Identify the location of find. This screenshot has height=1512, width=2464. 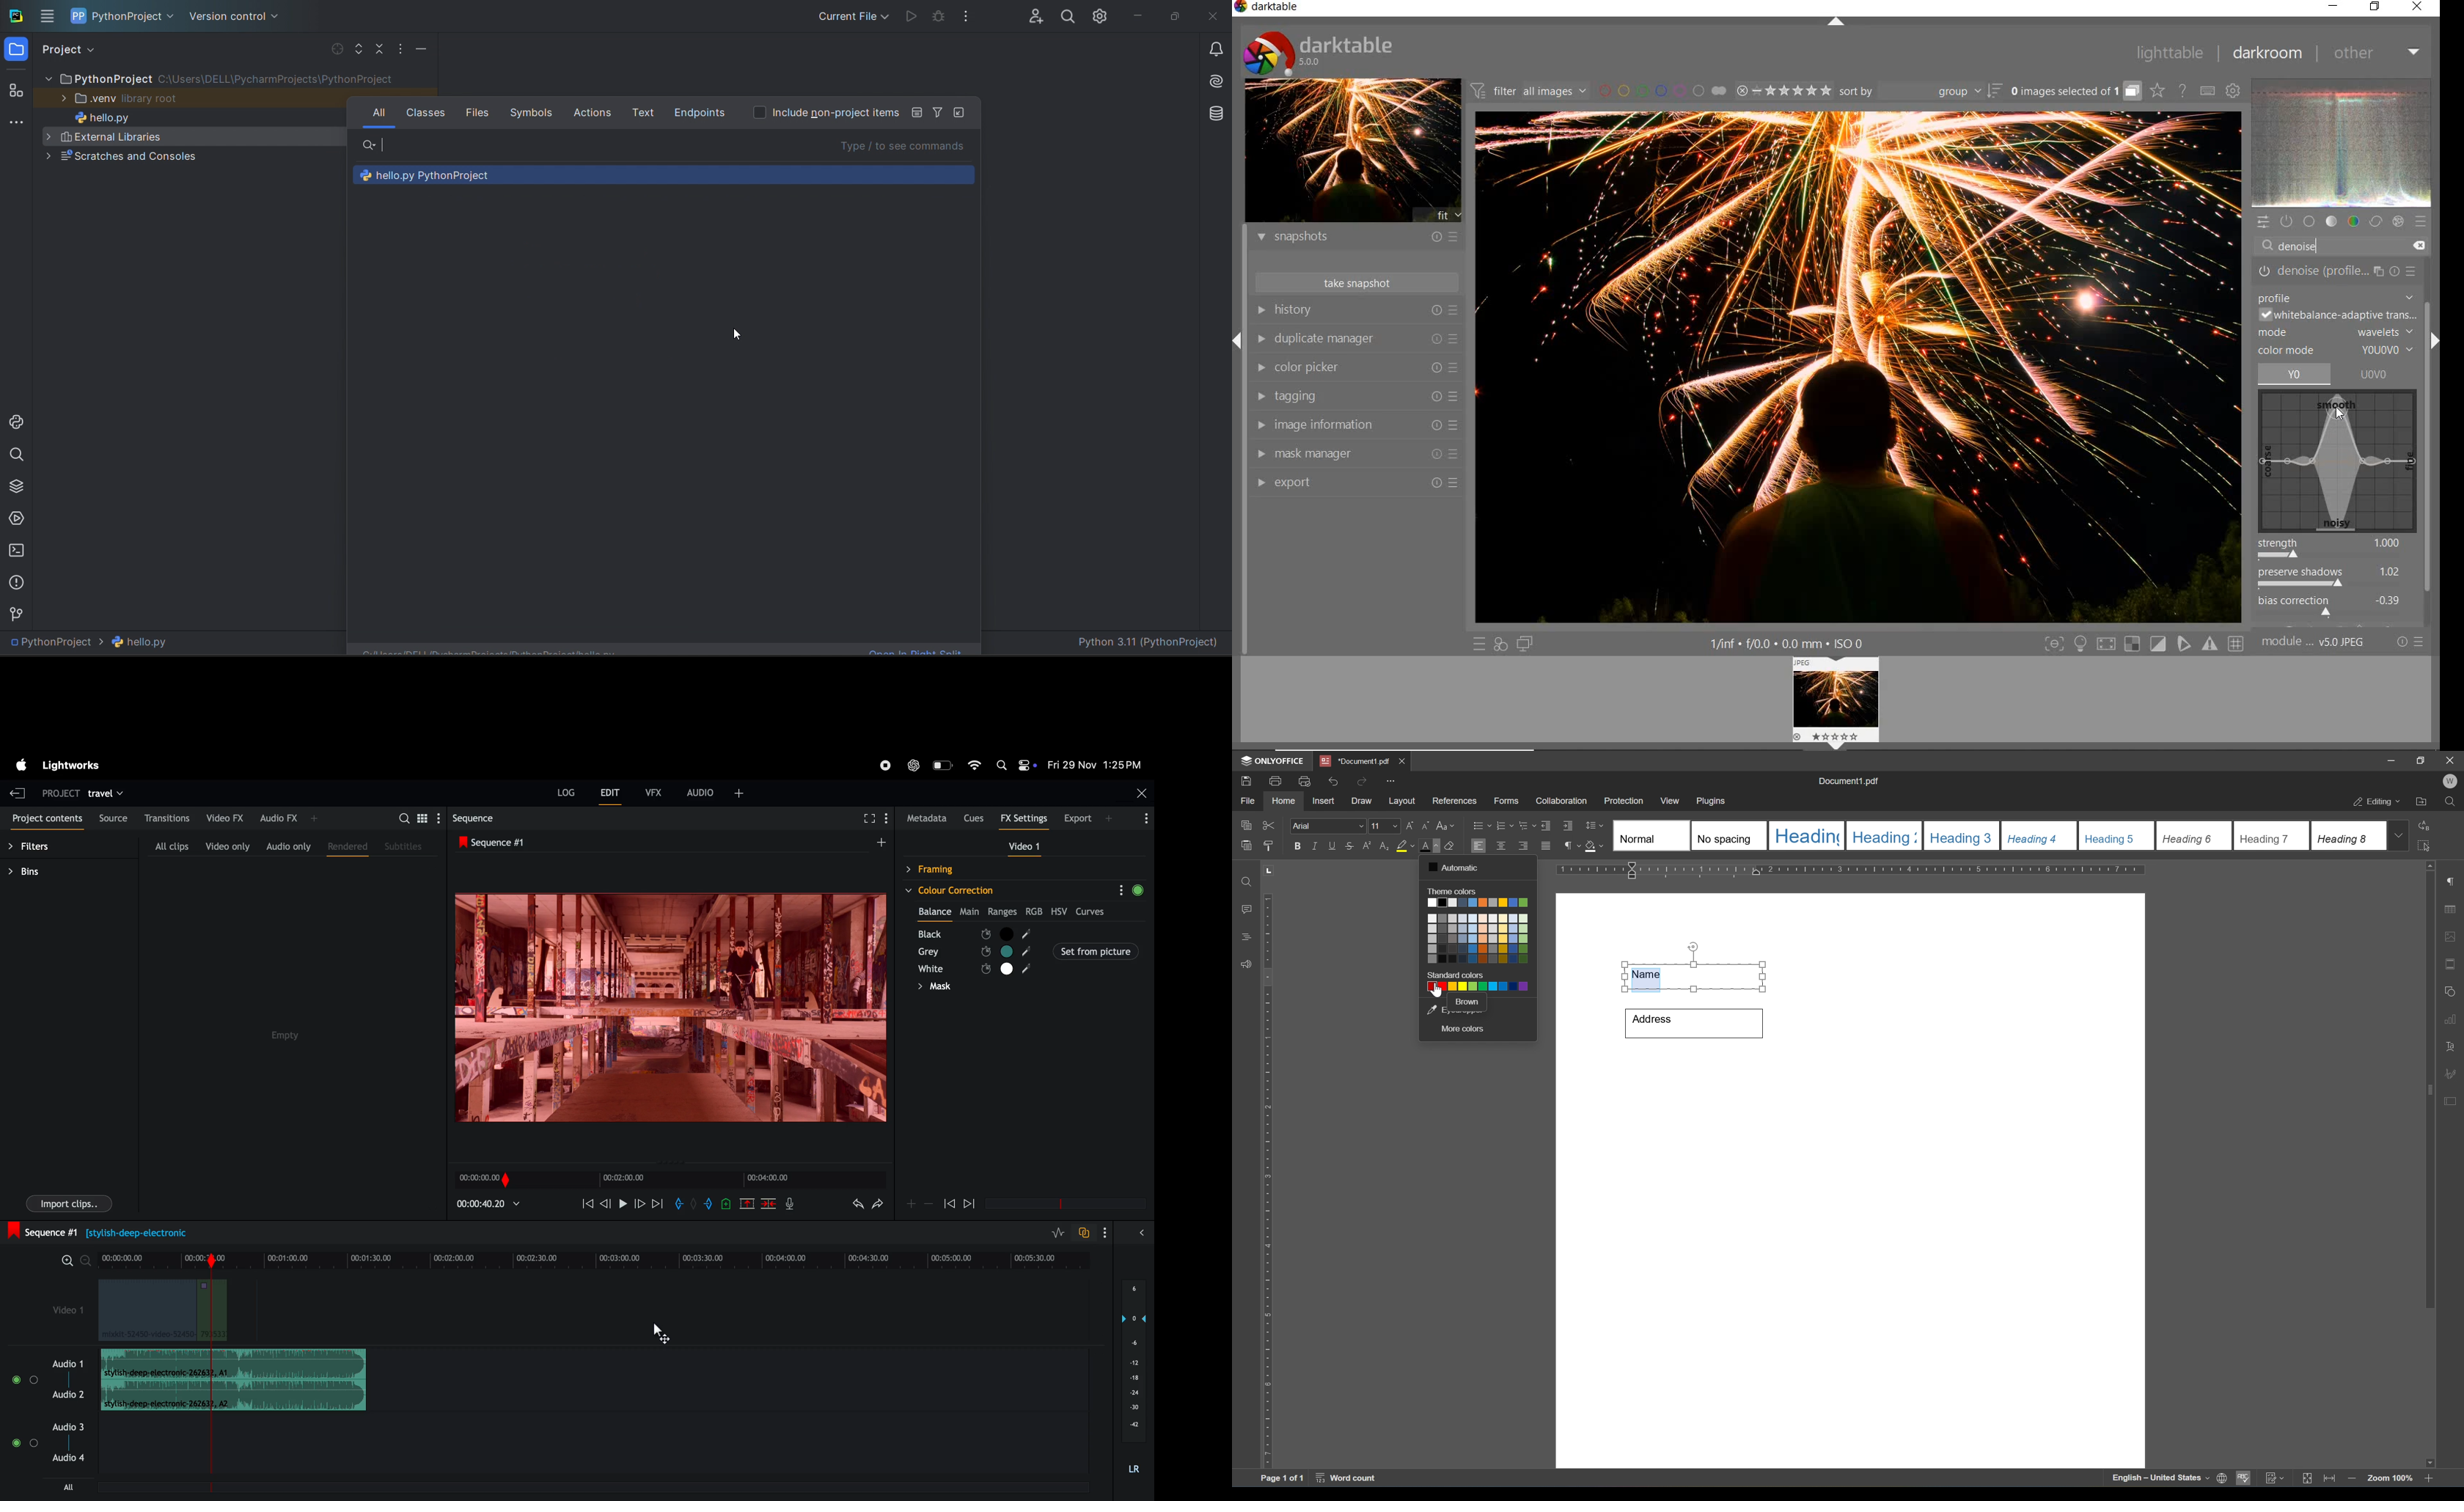
(2450, 802).